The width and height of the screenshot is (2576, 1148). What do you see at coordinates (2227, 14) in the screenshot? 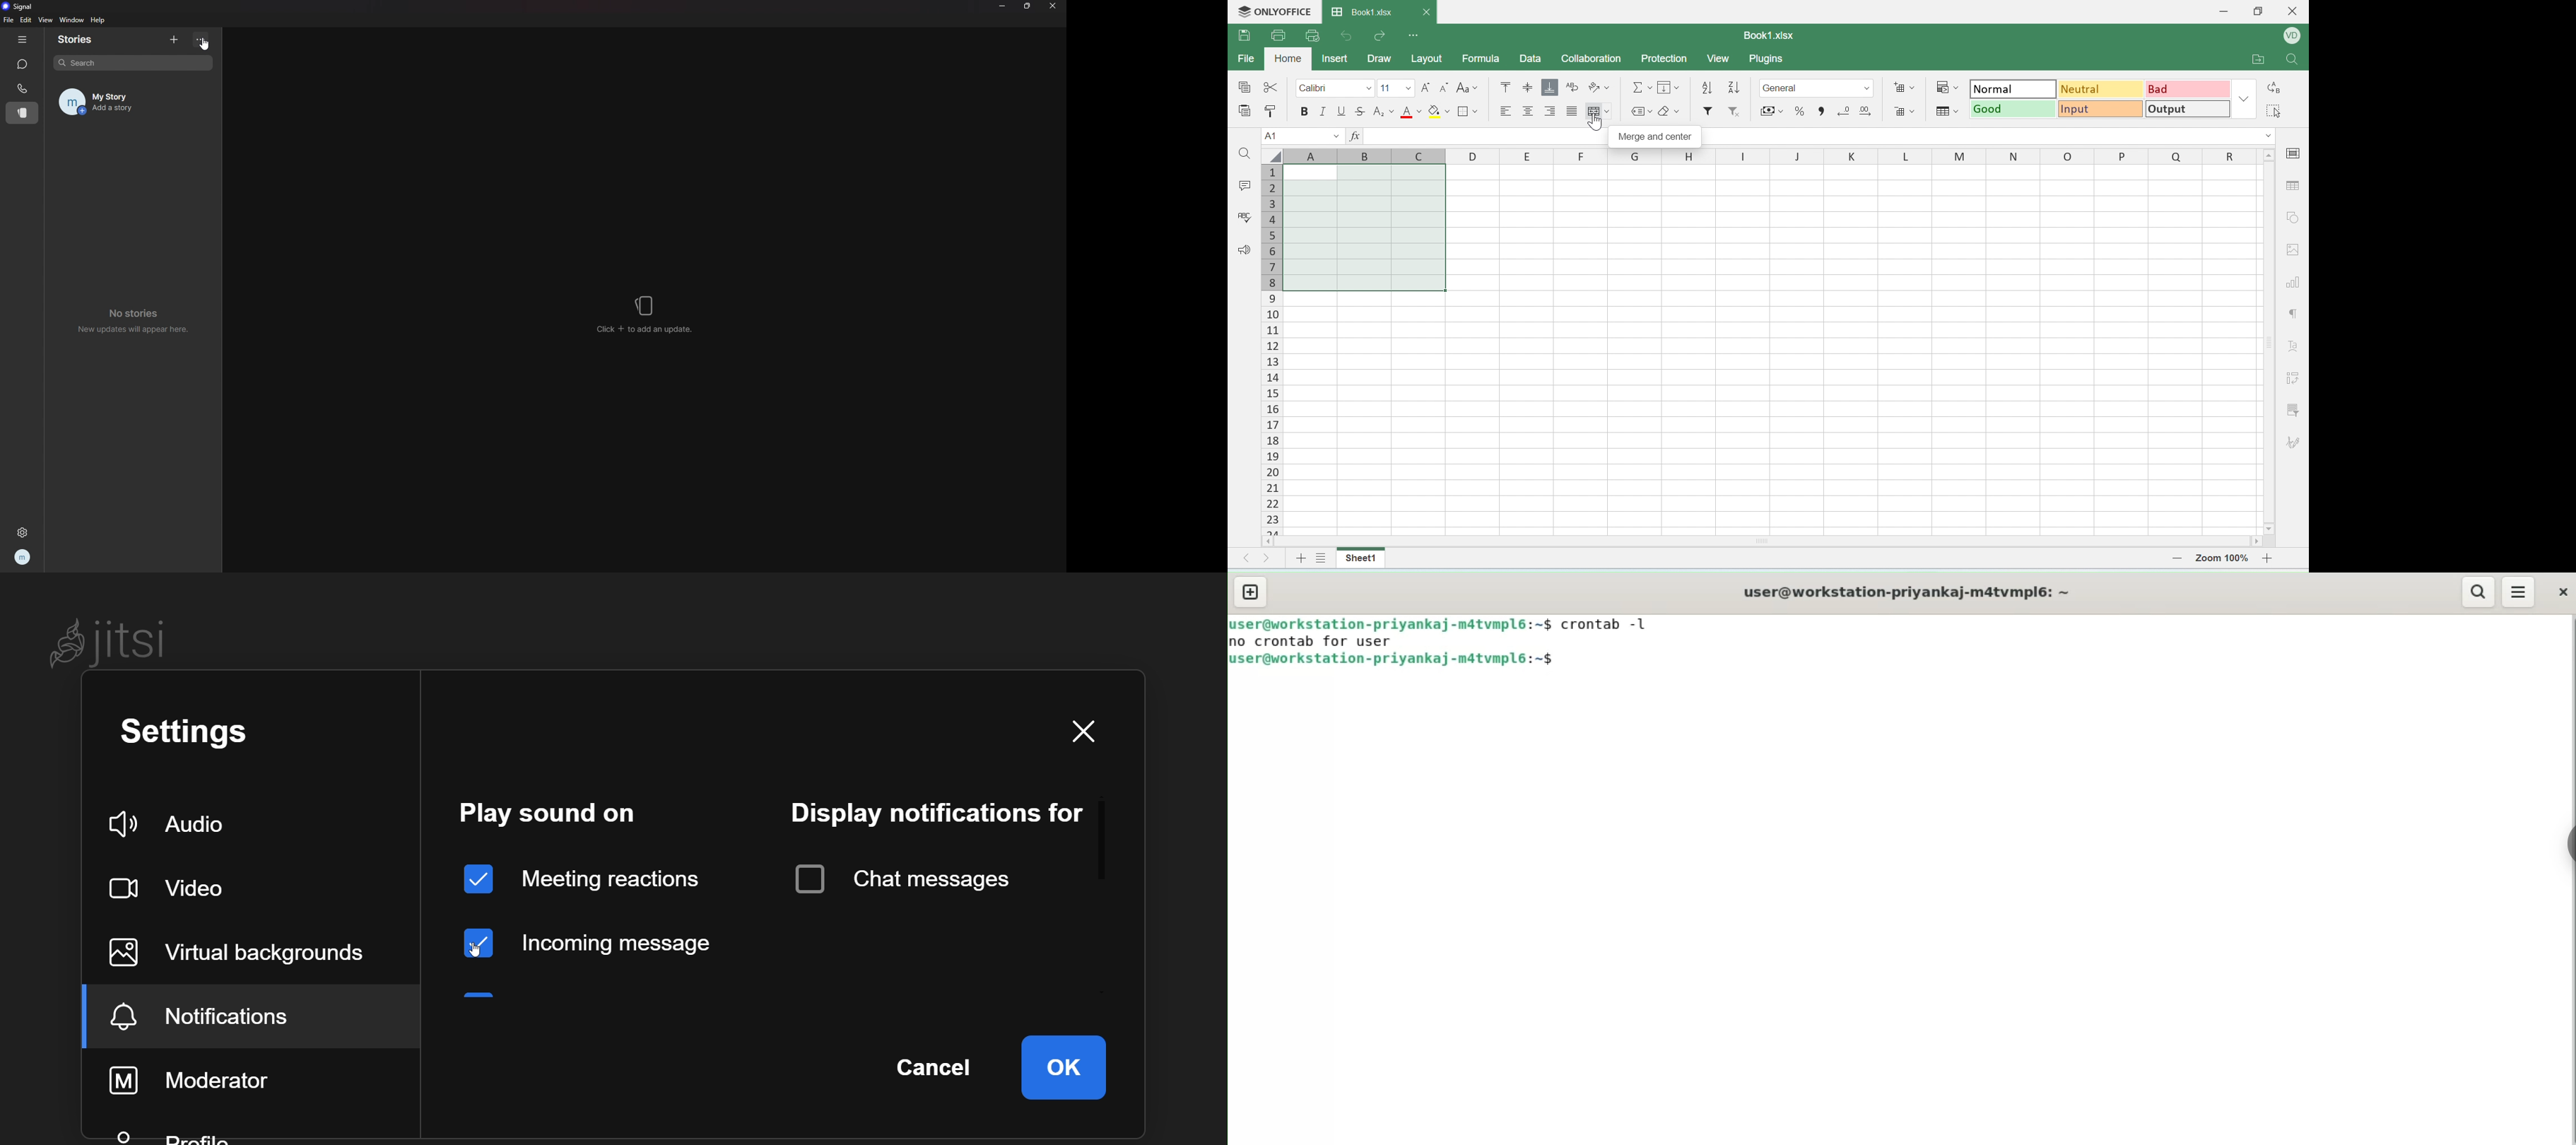
I see `minimise` at bounding box center [2227, 14].